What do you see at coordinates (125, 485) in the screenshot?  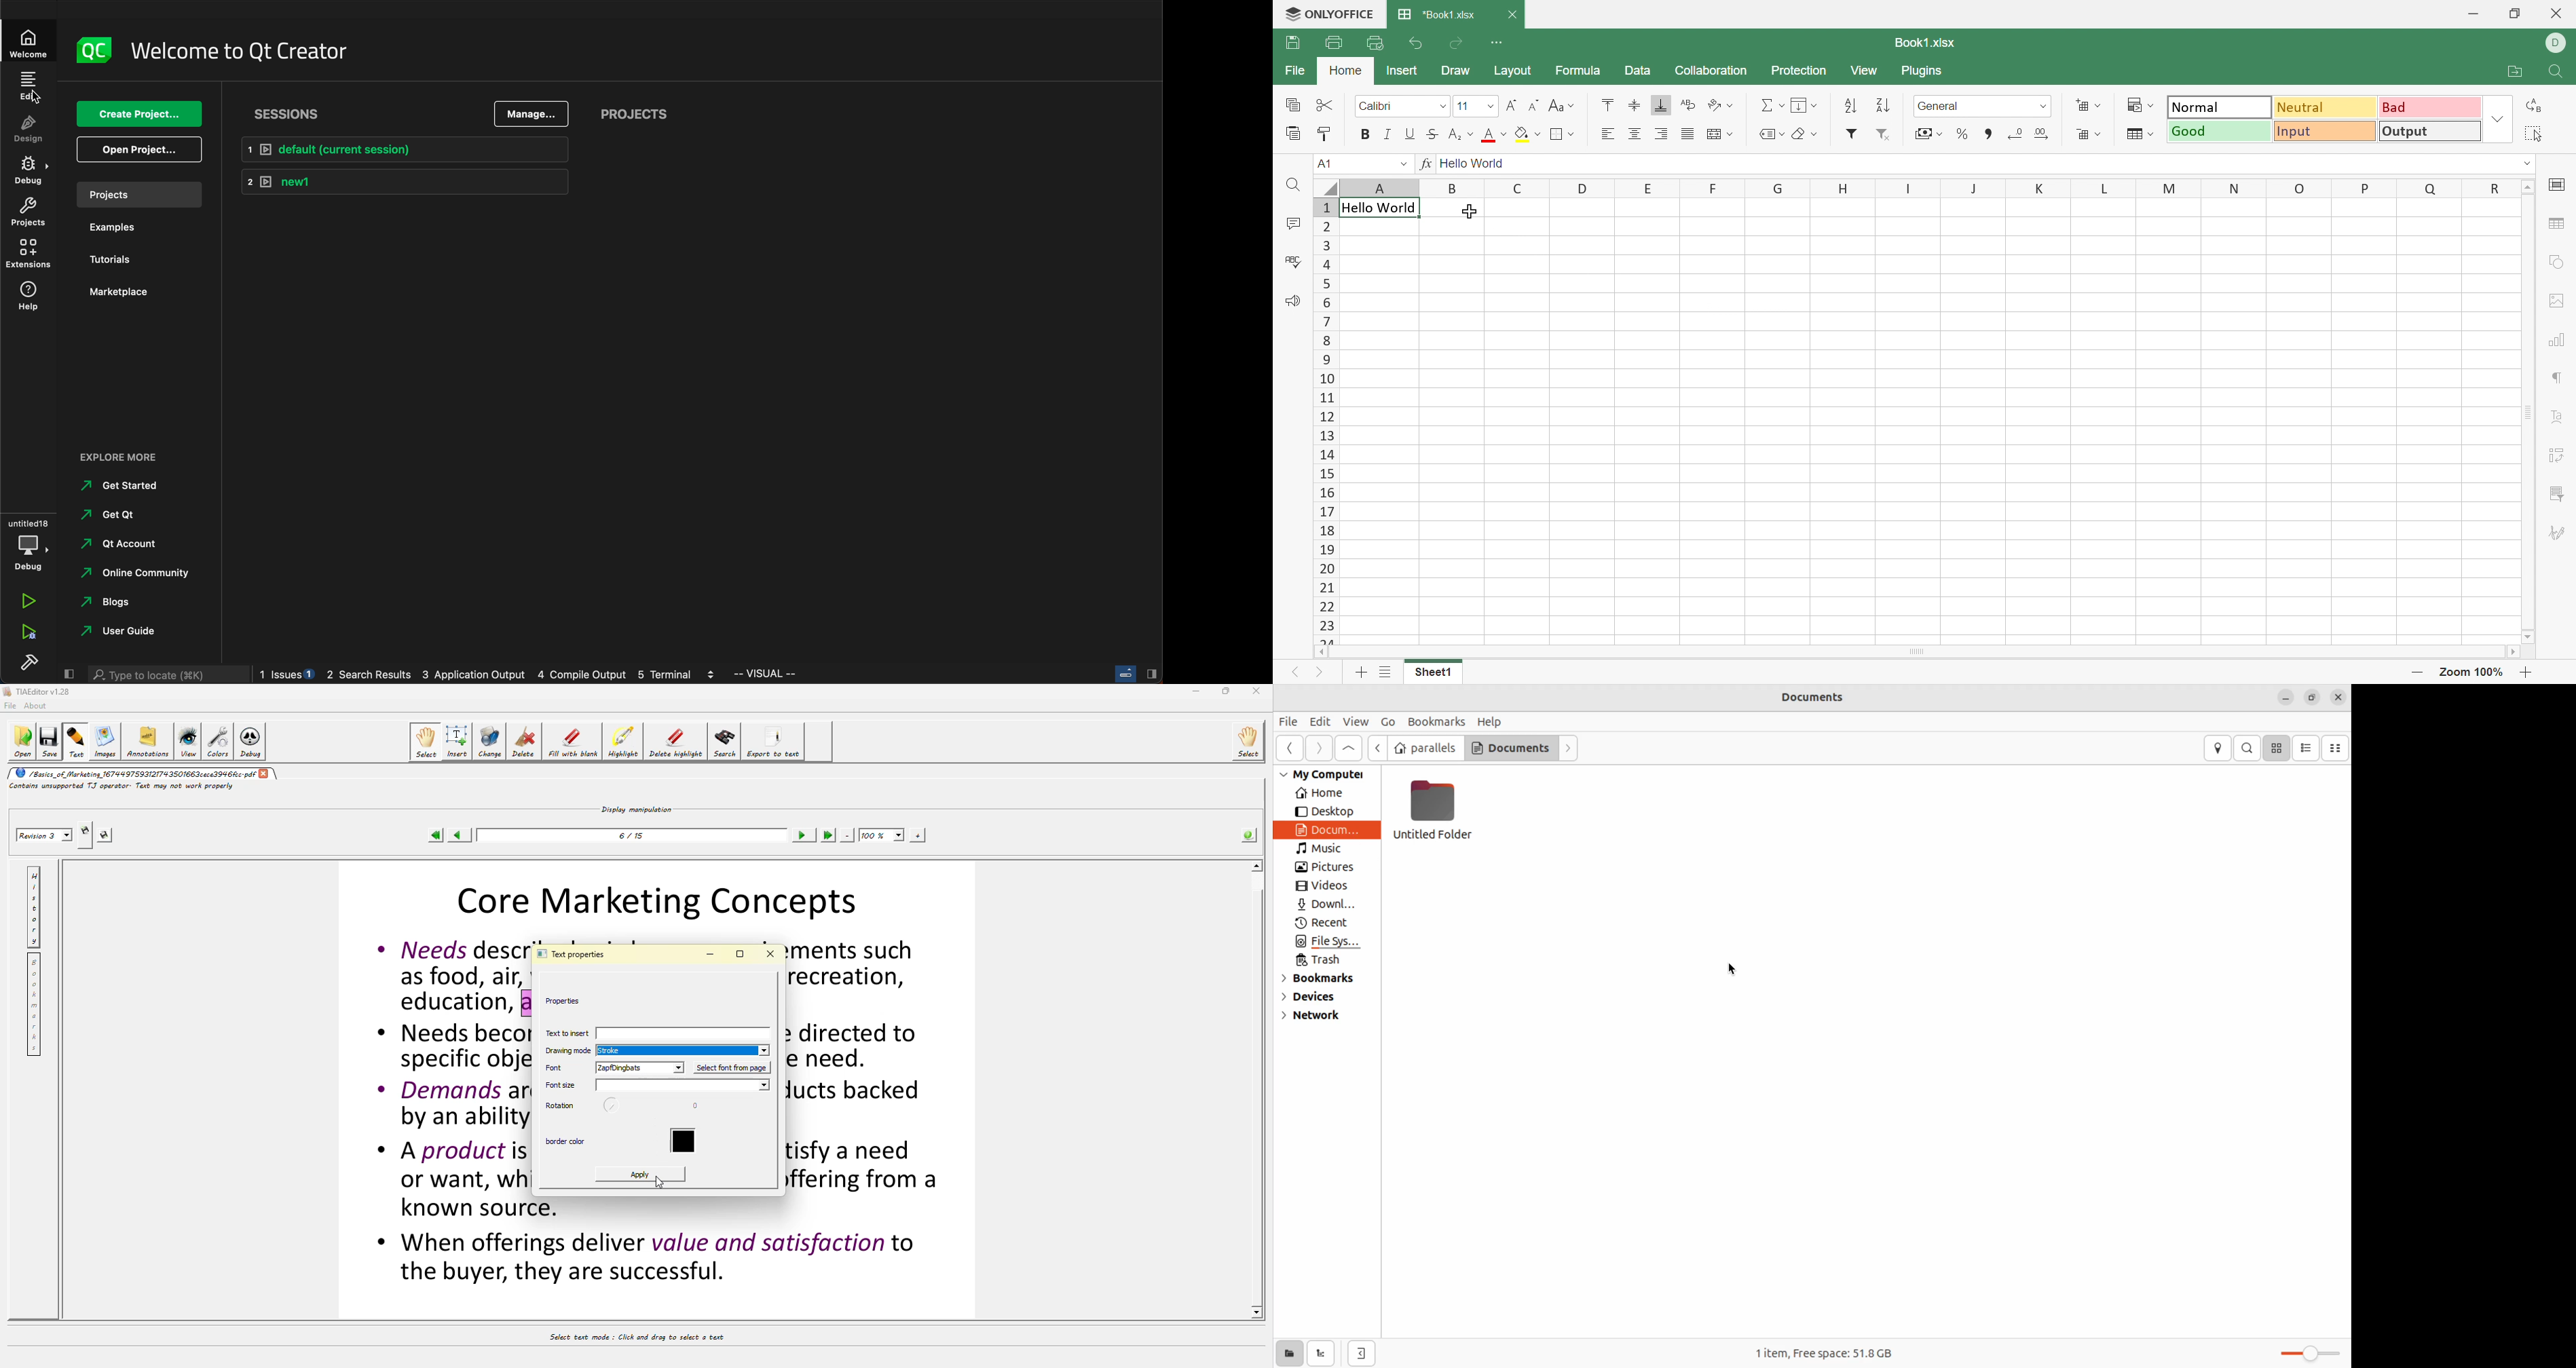 I see `started` at bounding box center [125, 485].